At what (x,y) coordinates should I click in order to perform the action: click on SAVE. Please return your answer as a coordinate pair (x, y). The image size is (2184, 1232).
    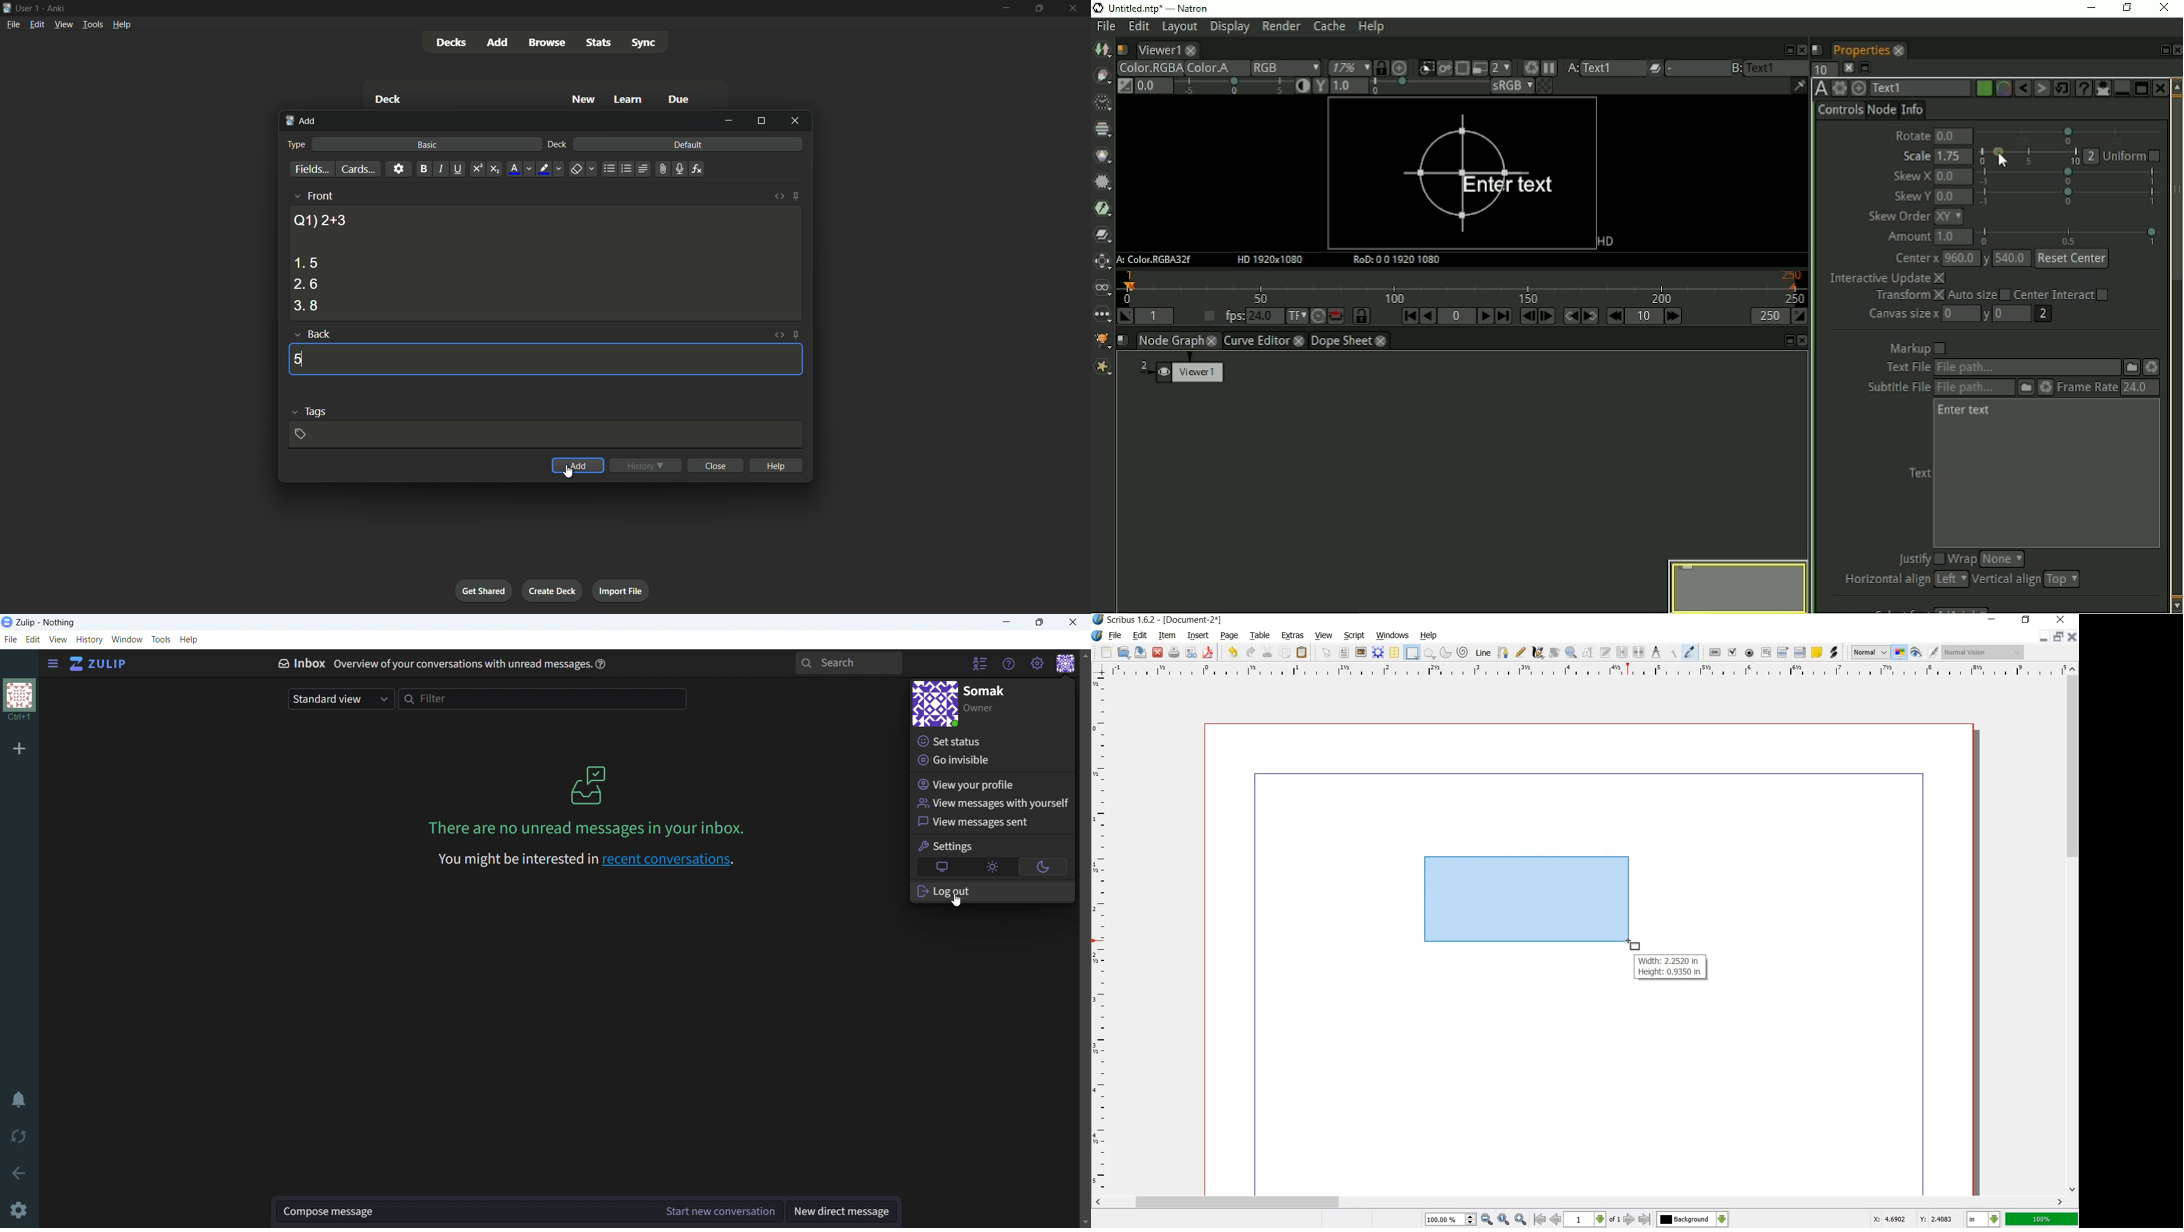
    Looking at the image, I should click on (1139, 652).